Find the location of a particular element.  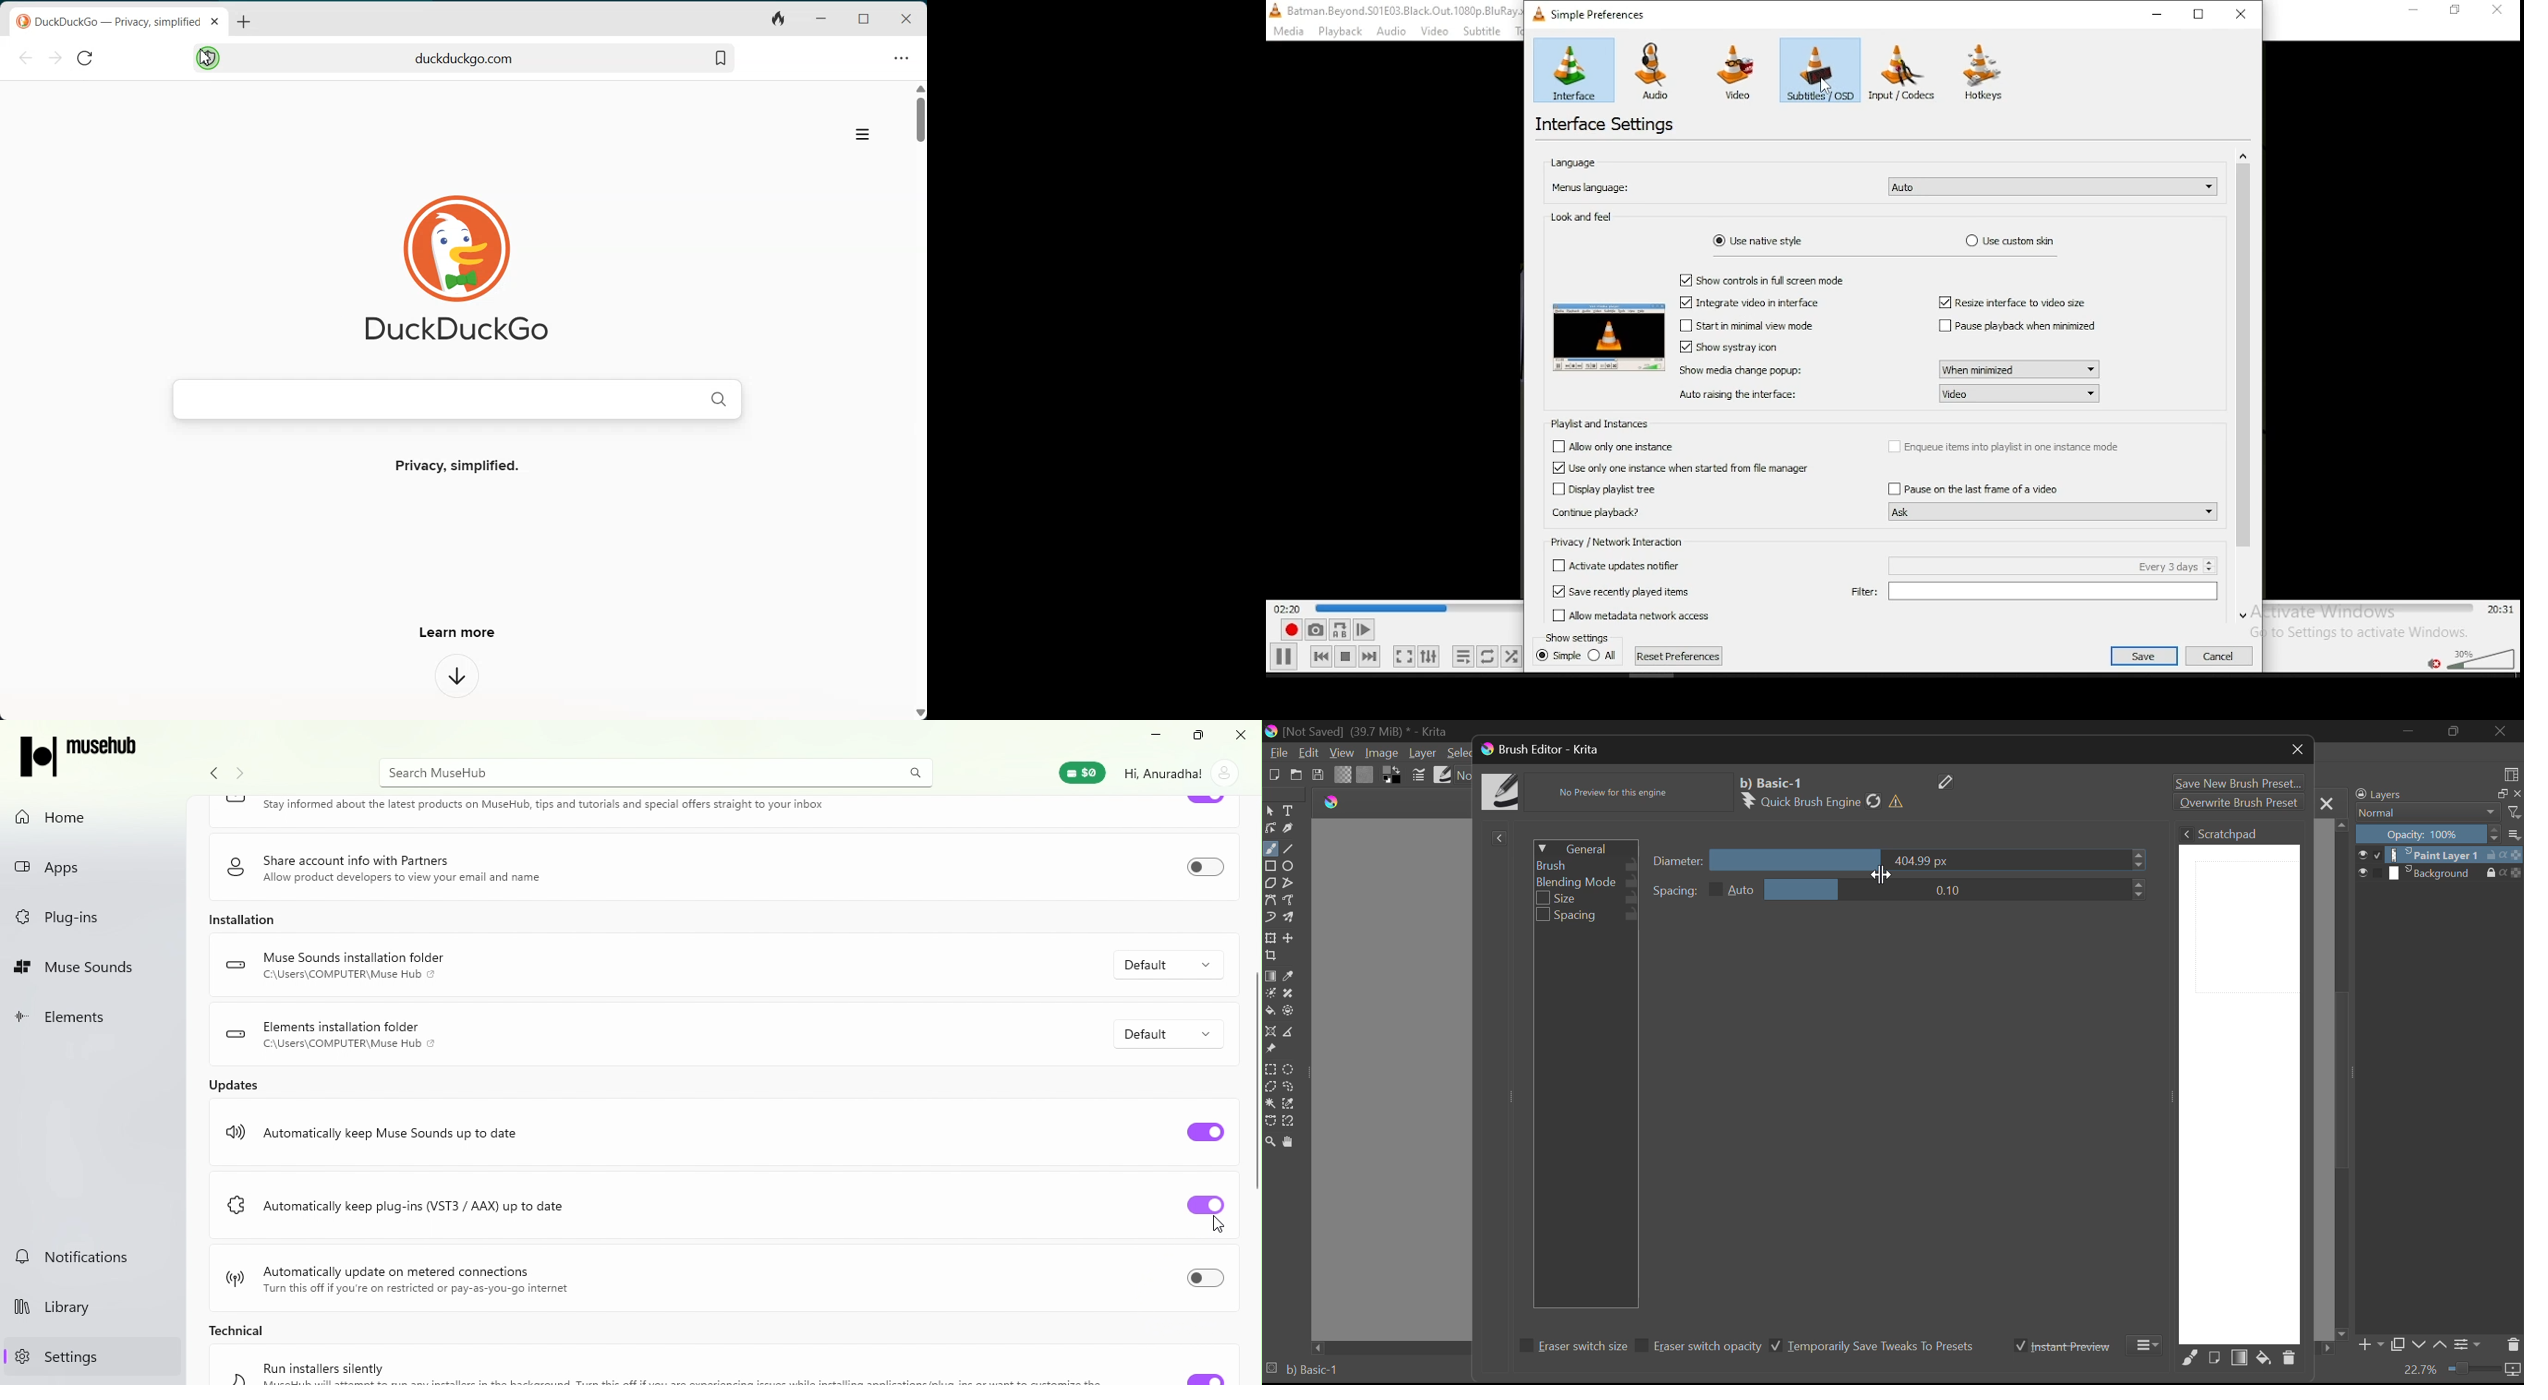

Measurement is located at coordinates (1290, 1032).